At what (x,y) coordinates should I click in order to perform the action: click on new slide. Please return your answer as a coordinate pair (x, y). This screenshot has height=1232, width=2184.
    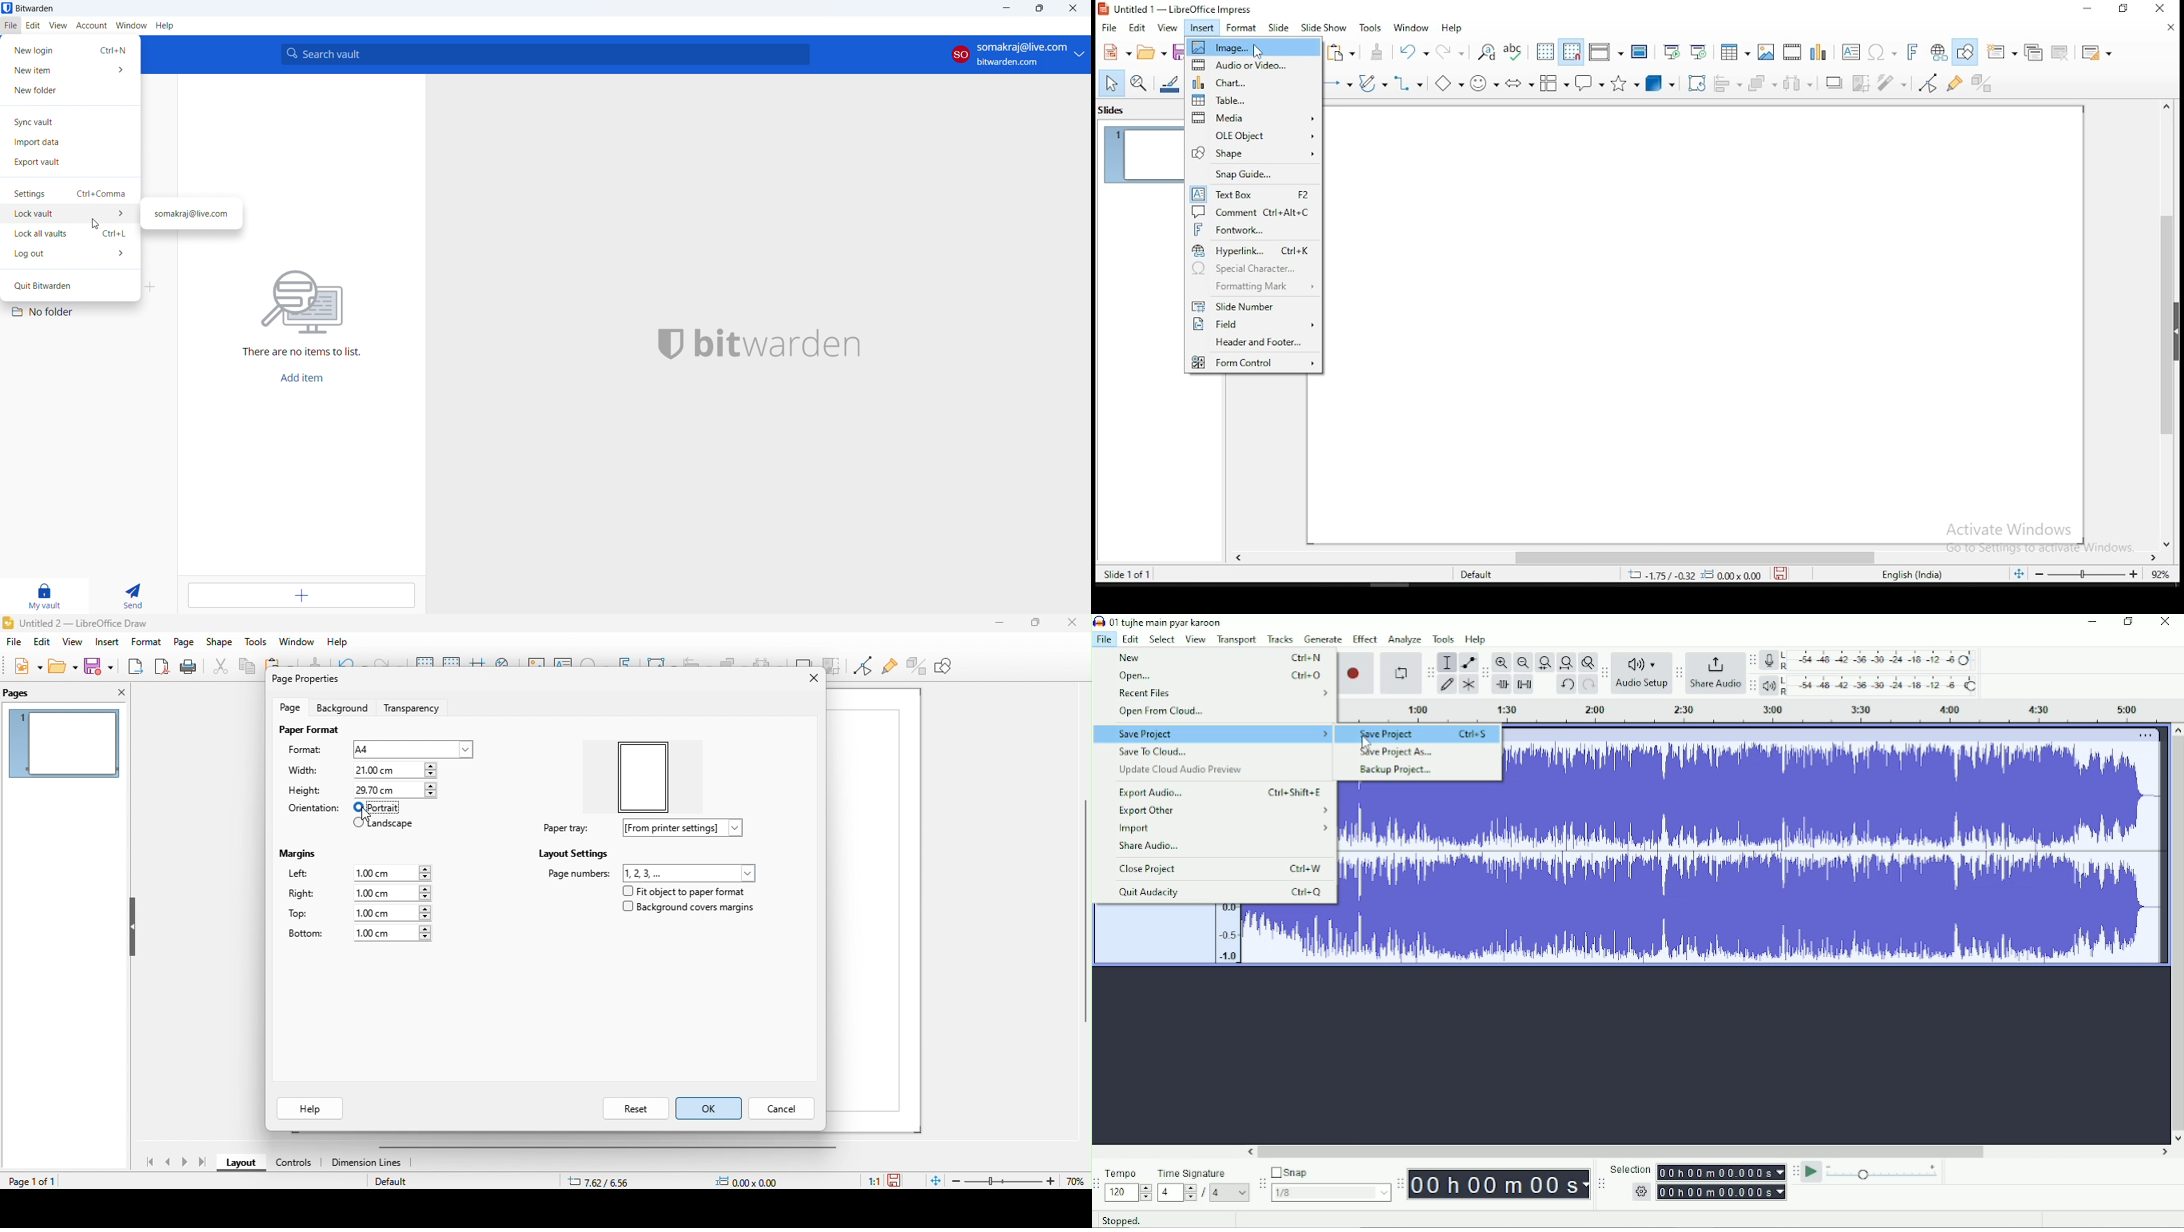
    Looking at the image, I should click on (2004, 53).